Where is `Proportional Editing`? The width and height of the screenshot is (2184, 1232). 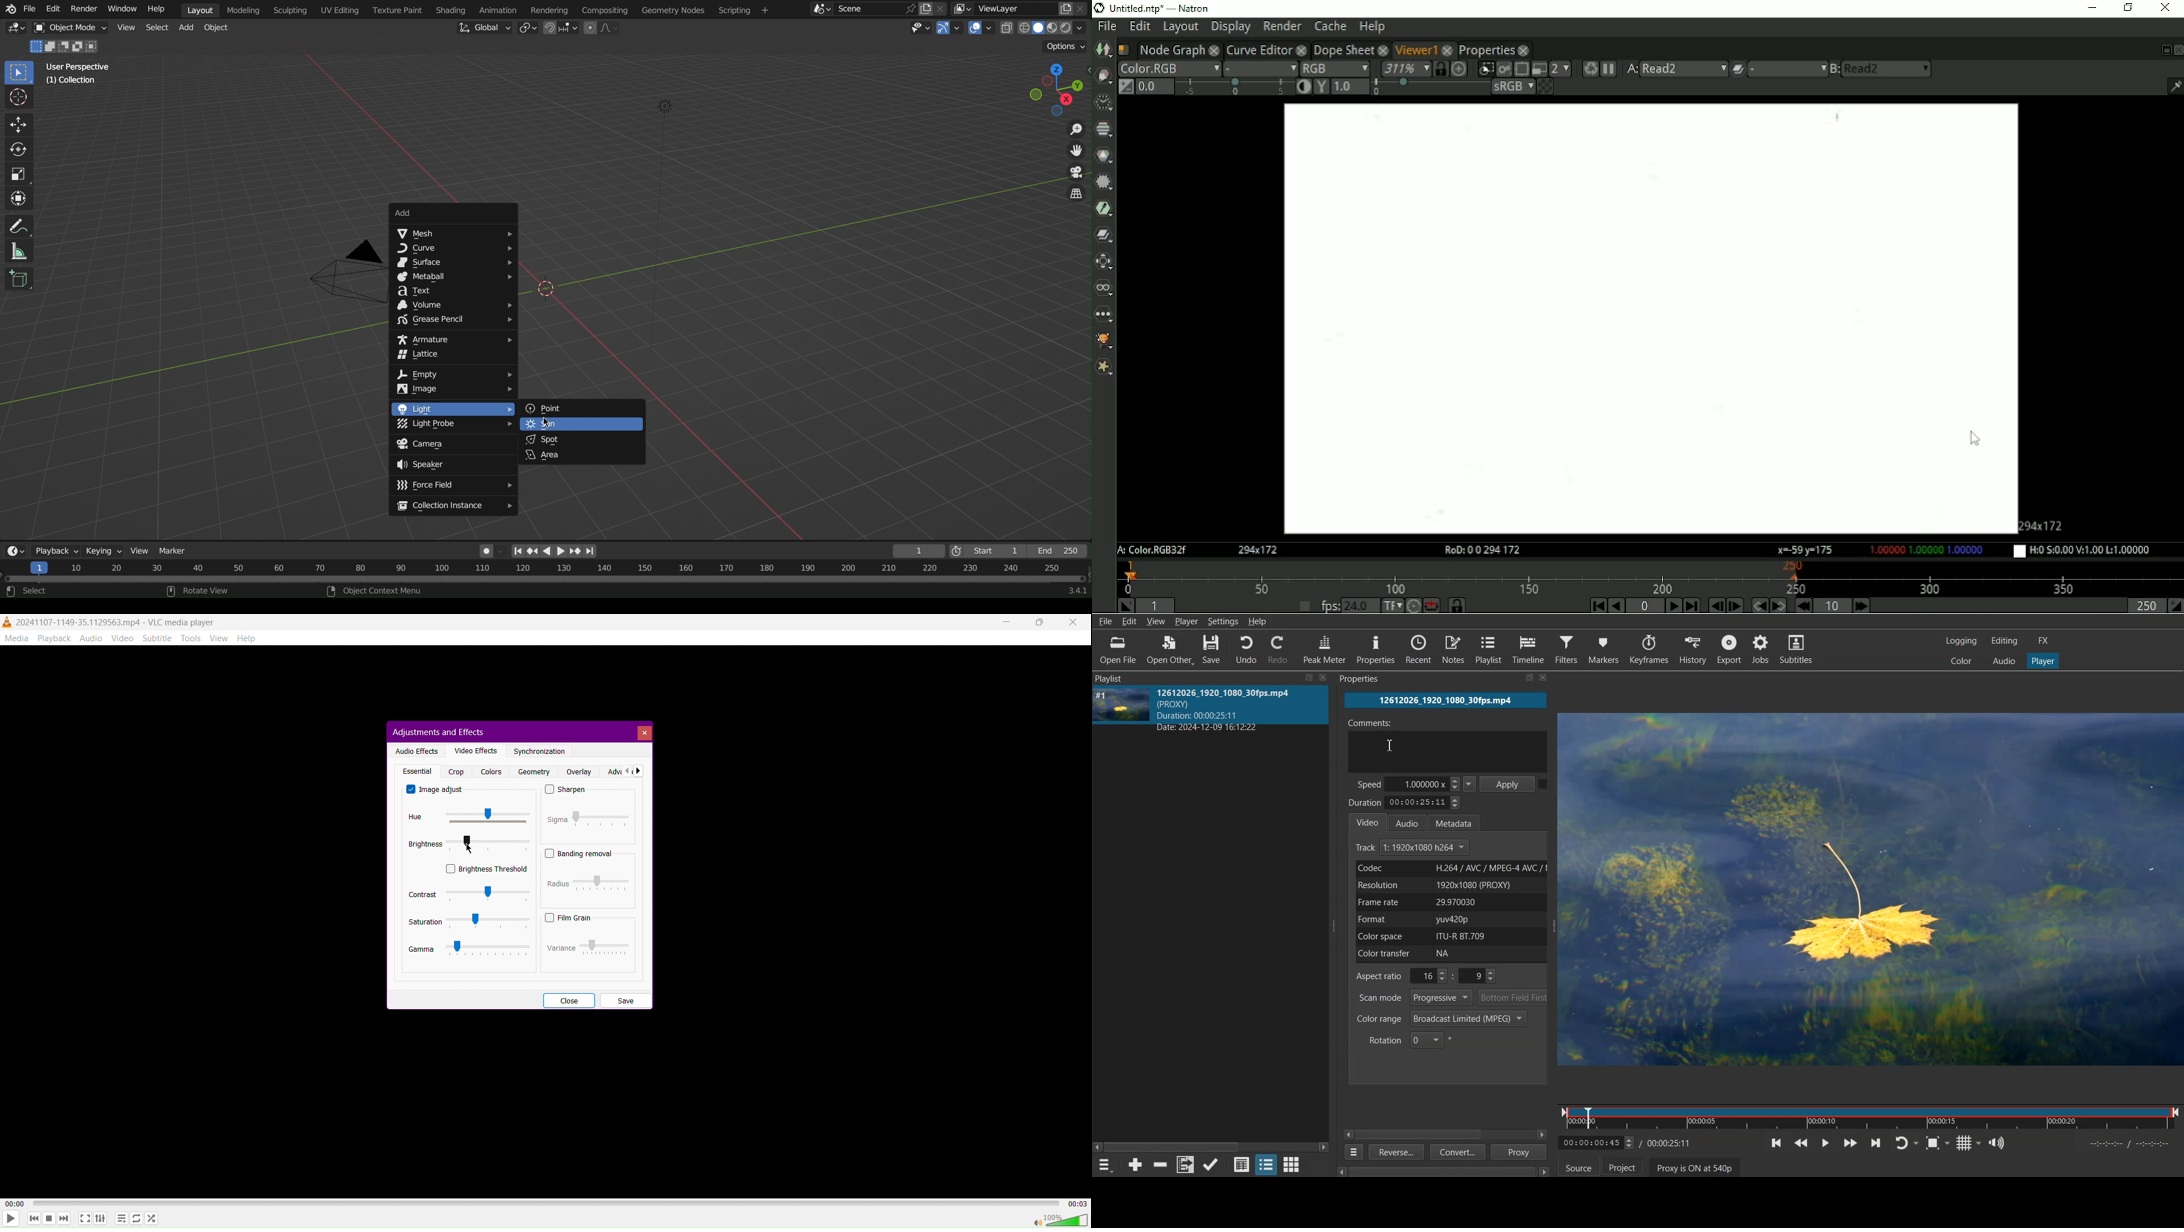 Proportional Editing is located at coordinates (605, 28).